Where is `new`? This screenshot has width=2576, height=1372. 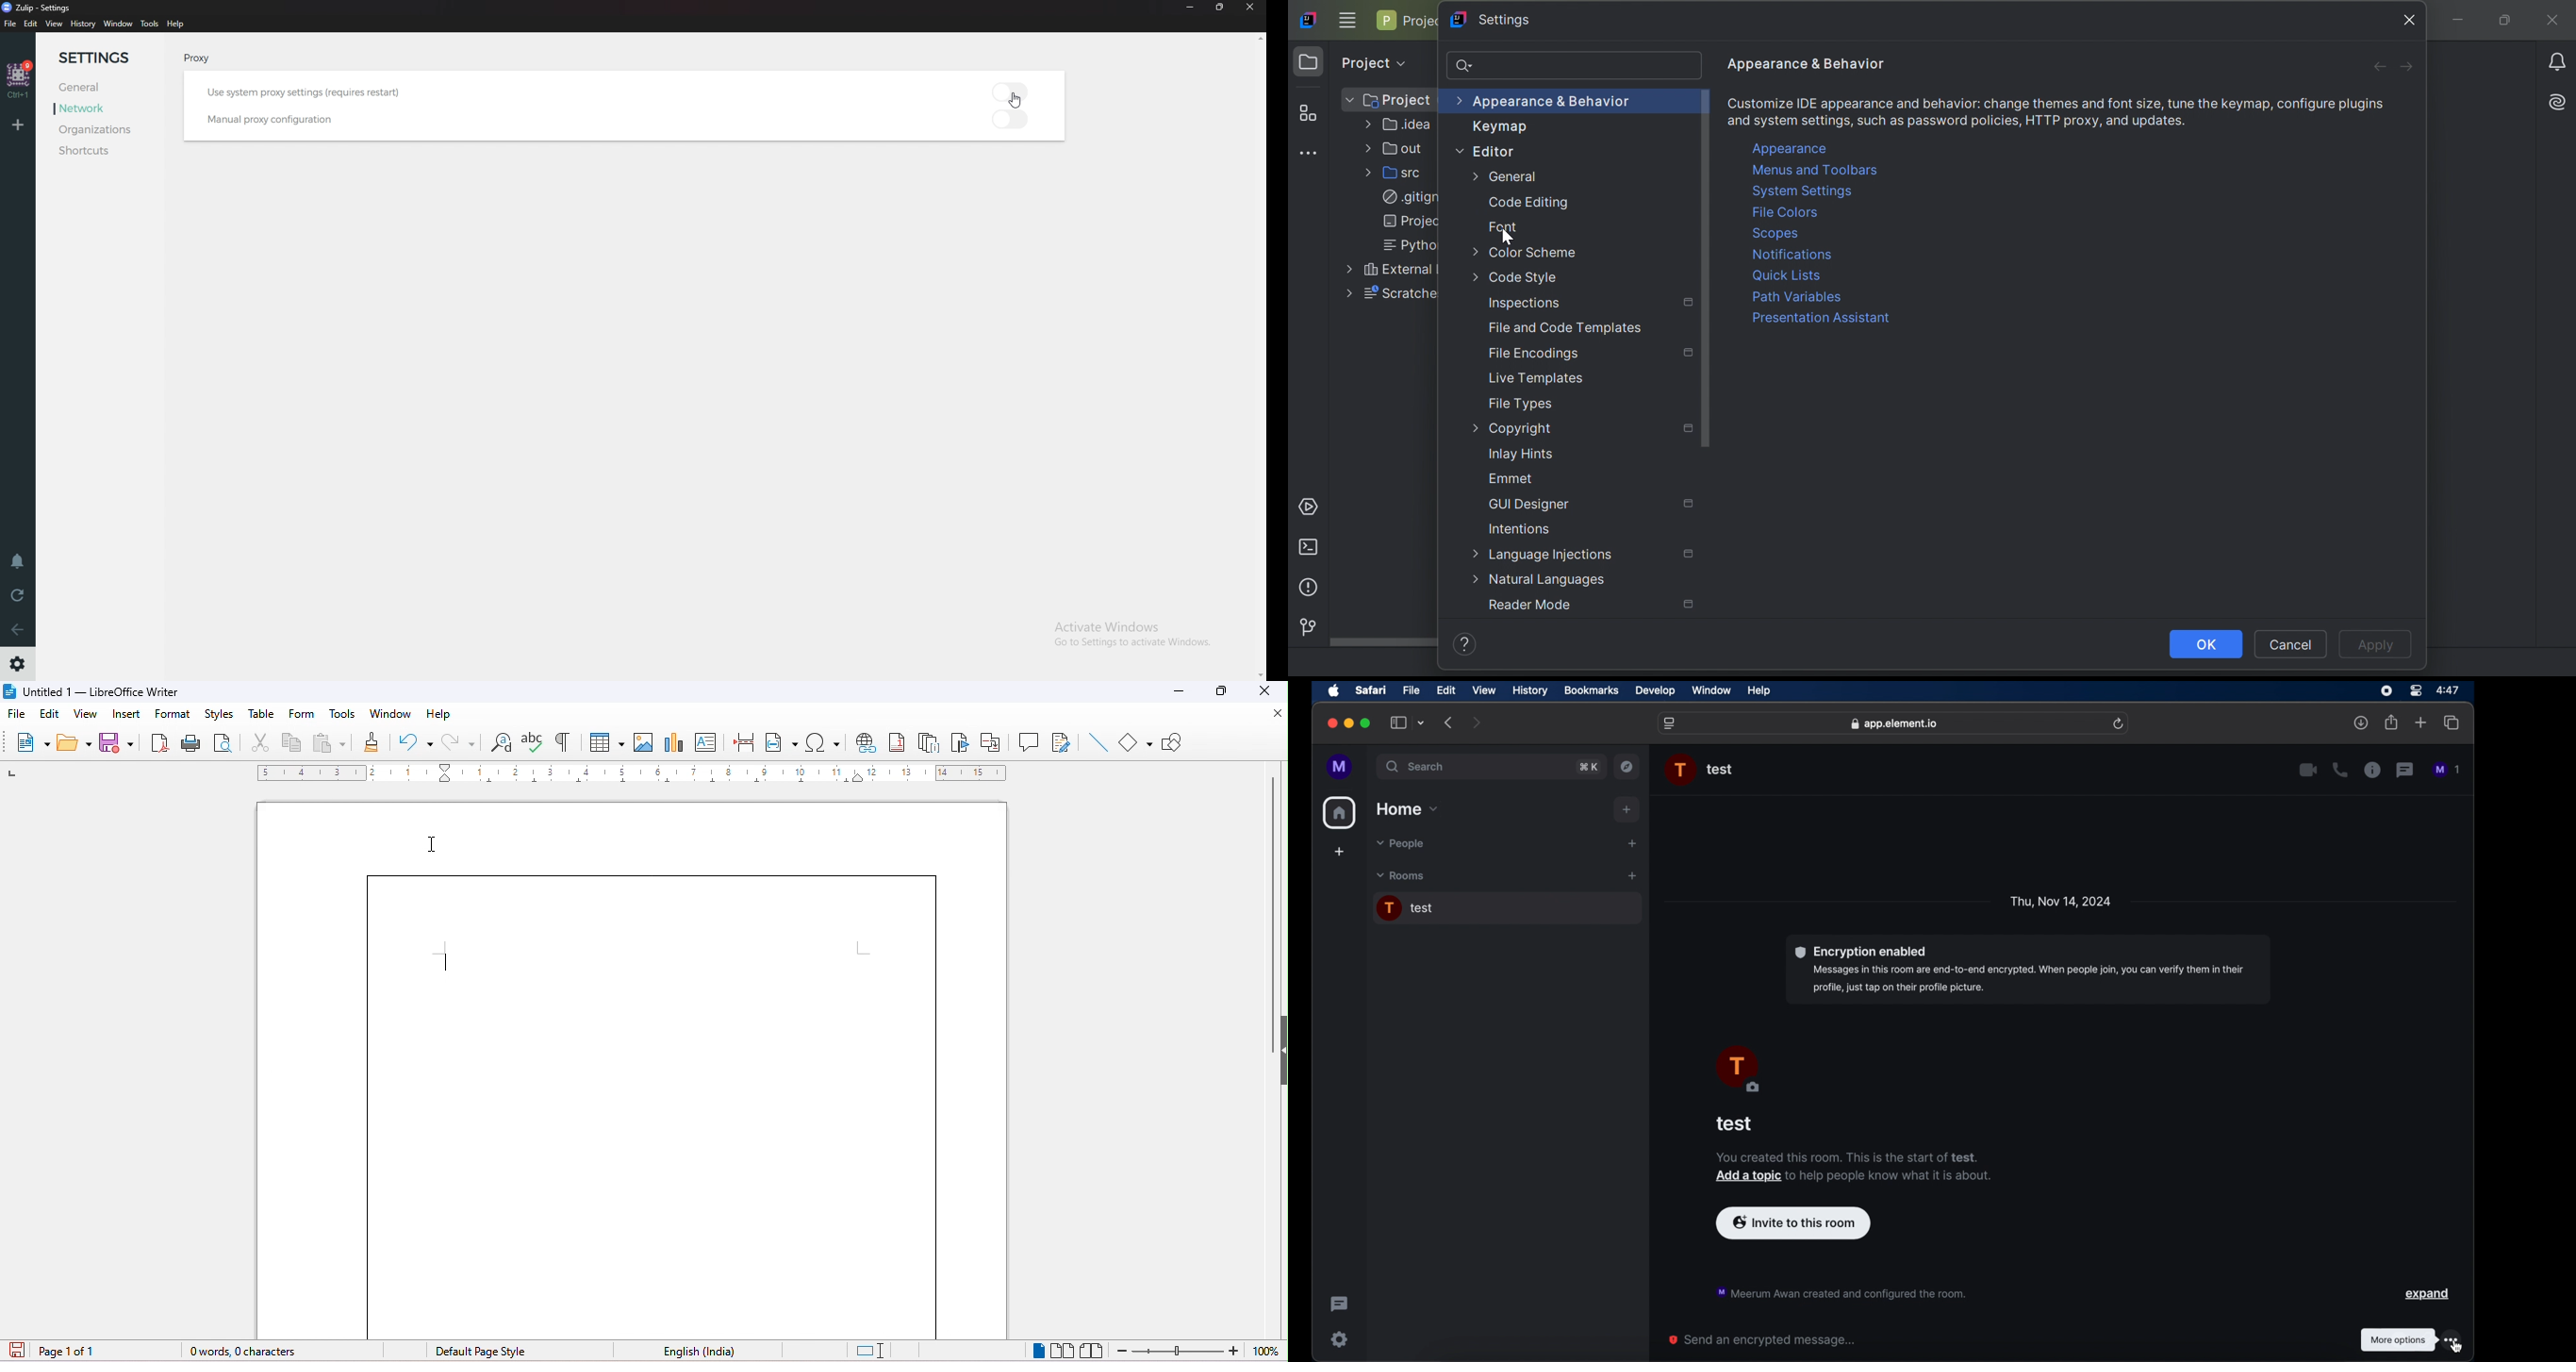 new is located at coordinates (32, 746).